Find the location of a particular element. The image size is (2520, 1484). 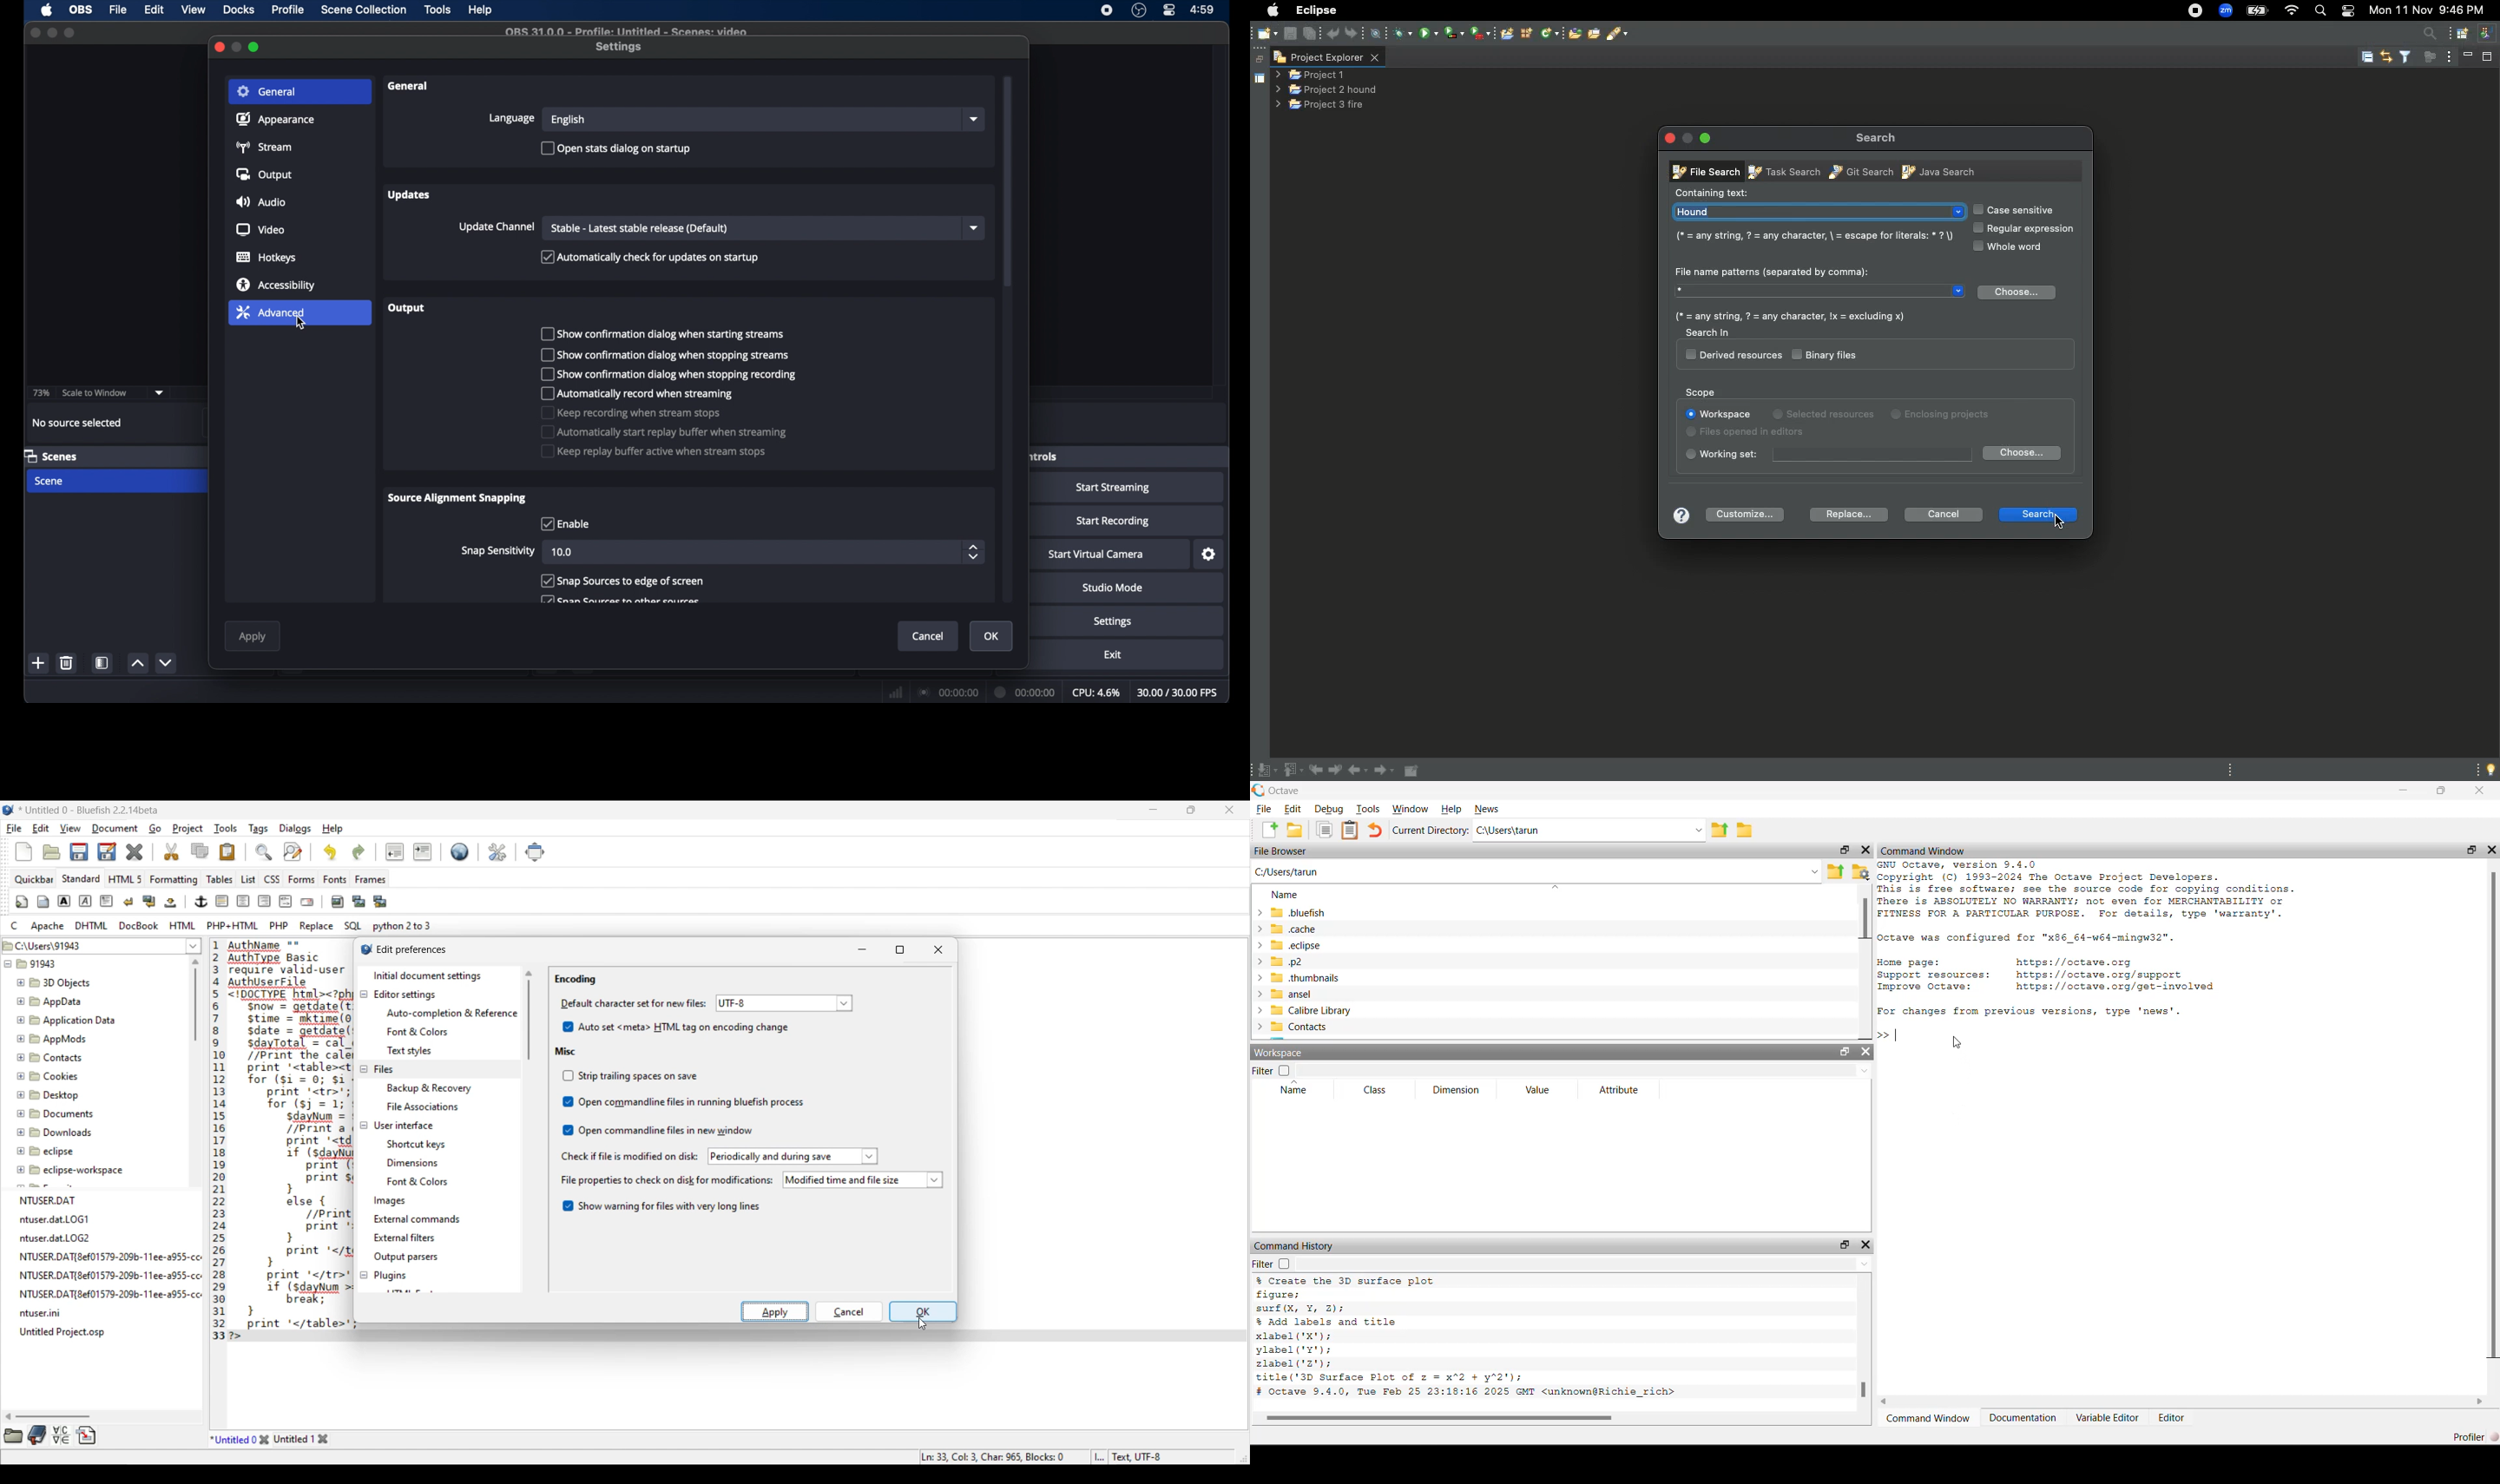

add is located at coordinates (38, 663).